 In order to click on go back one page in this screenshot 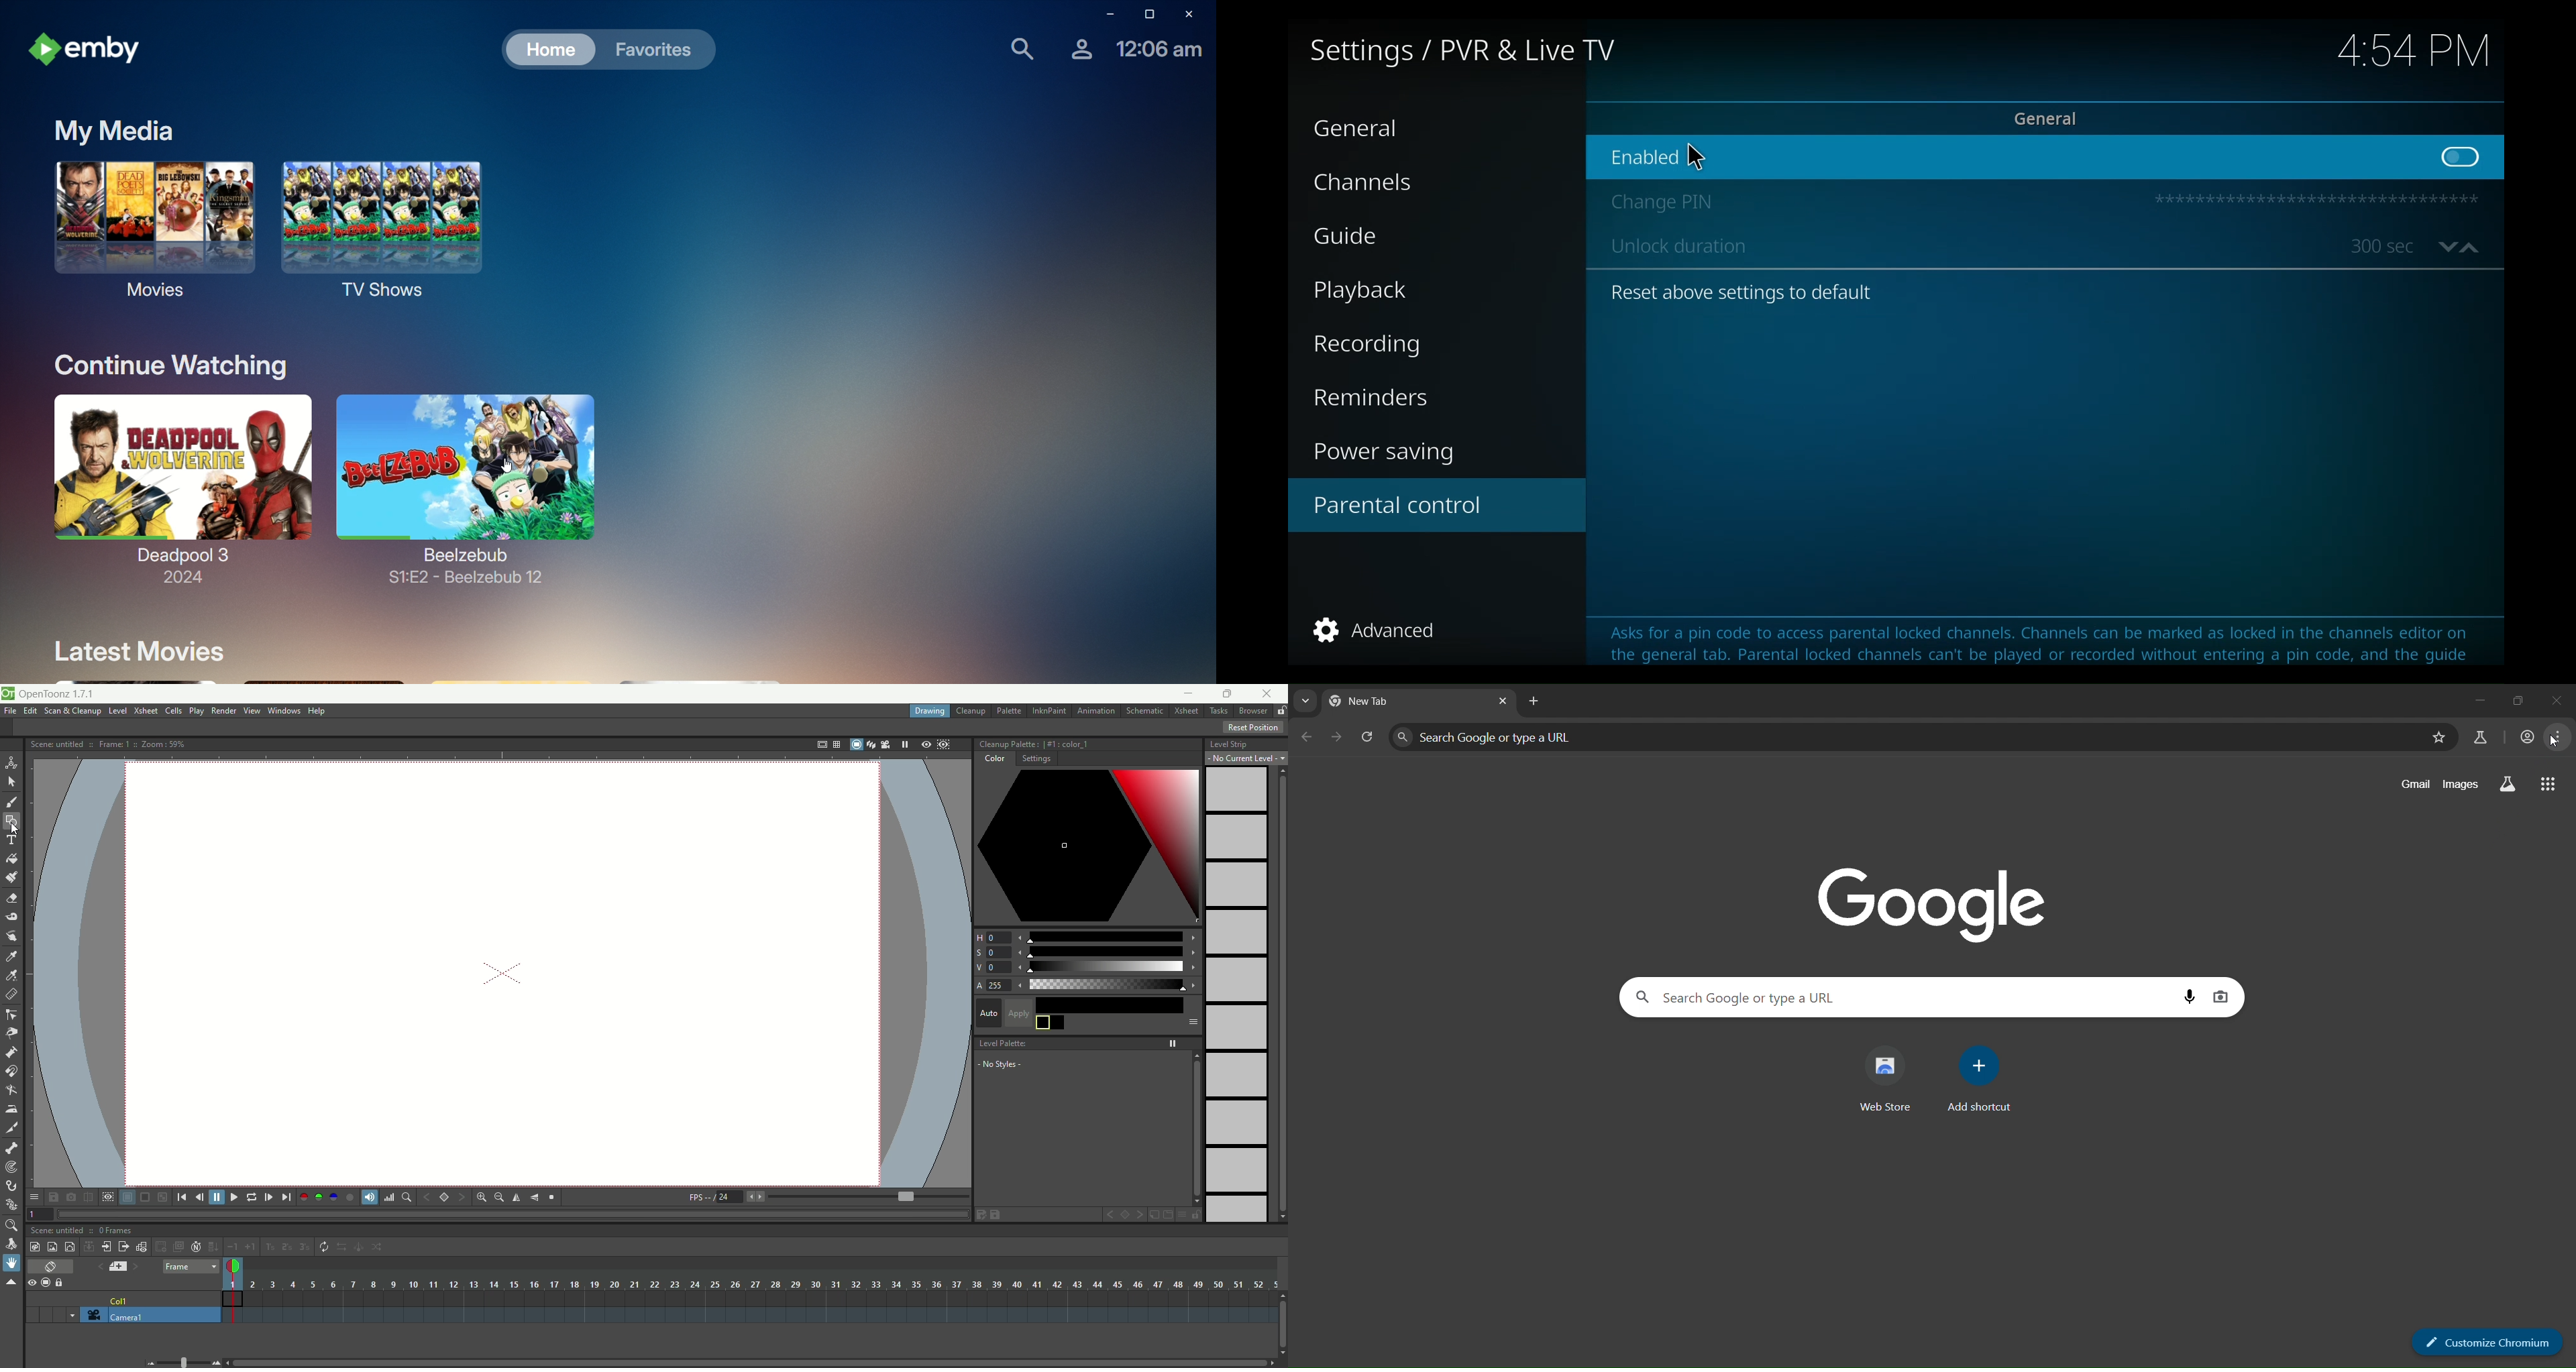, I will do `click(1309, 736)`.